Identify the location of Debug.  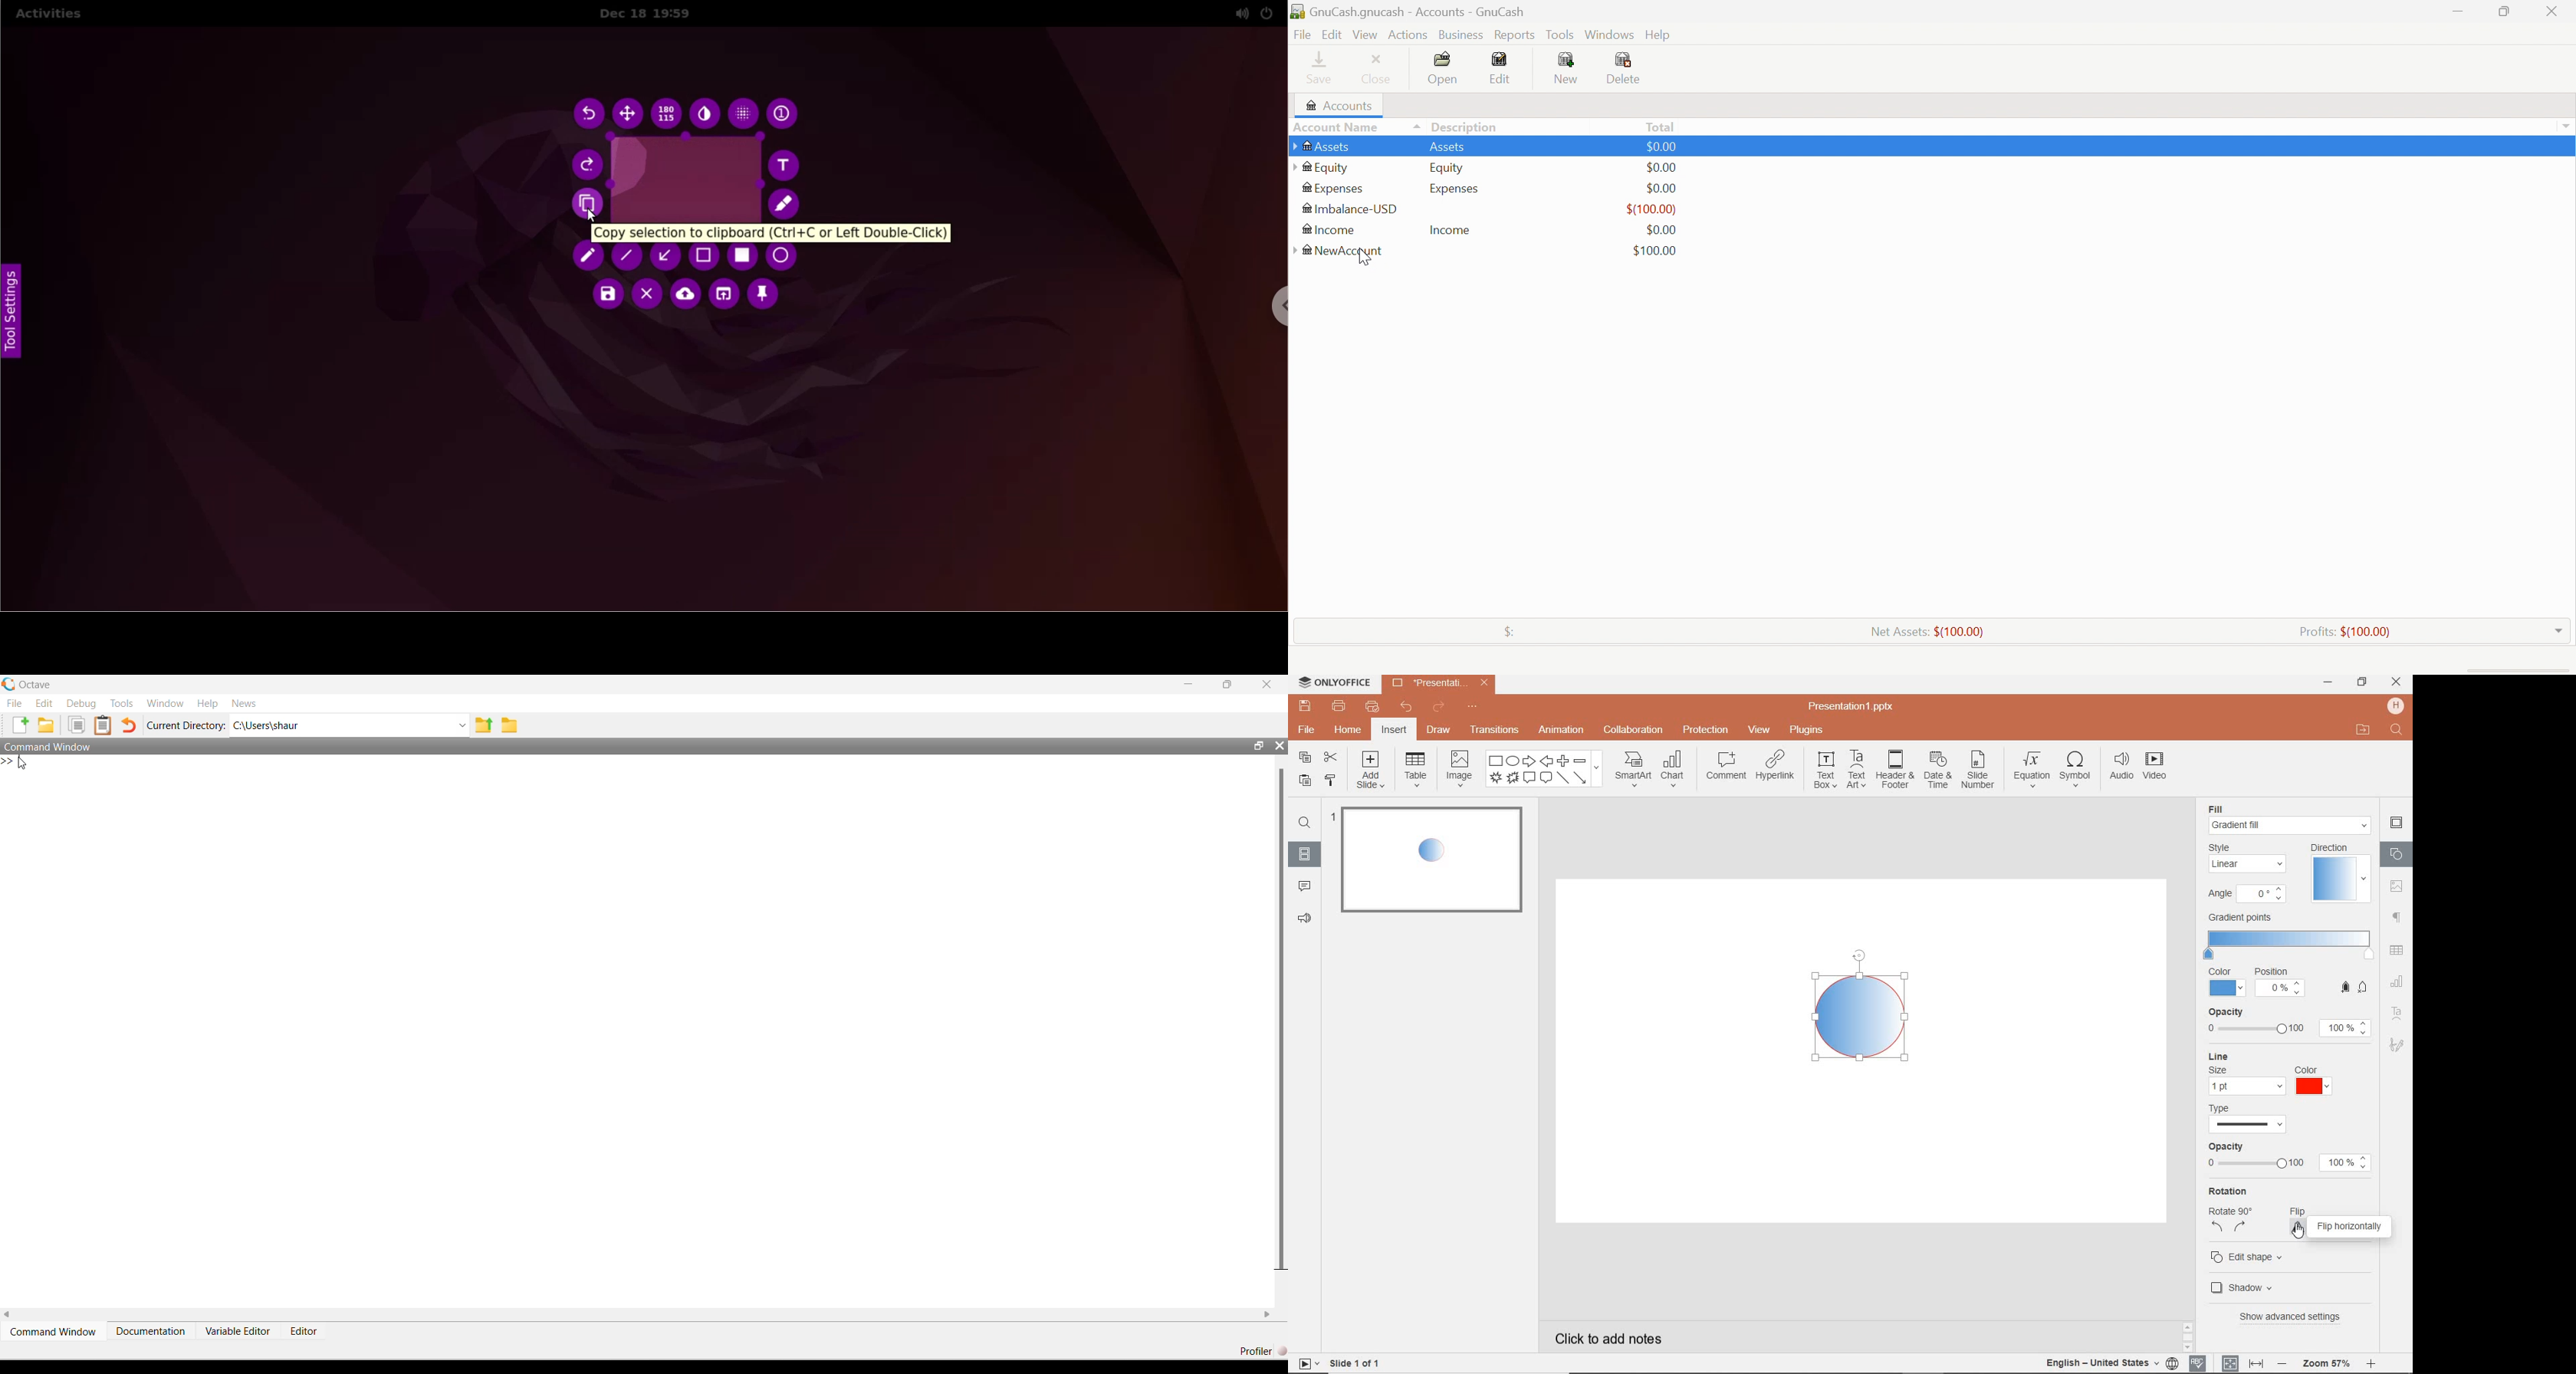
(81, 704).